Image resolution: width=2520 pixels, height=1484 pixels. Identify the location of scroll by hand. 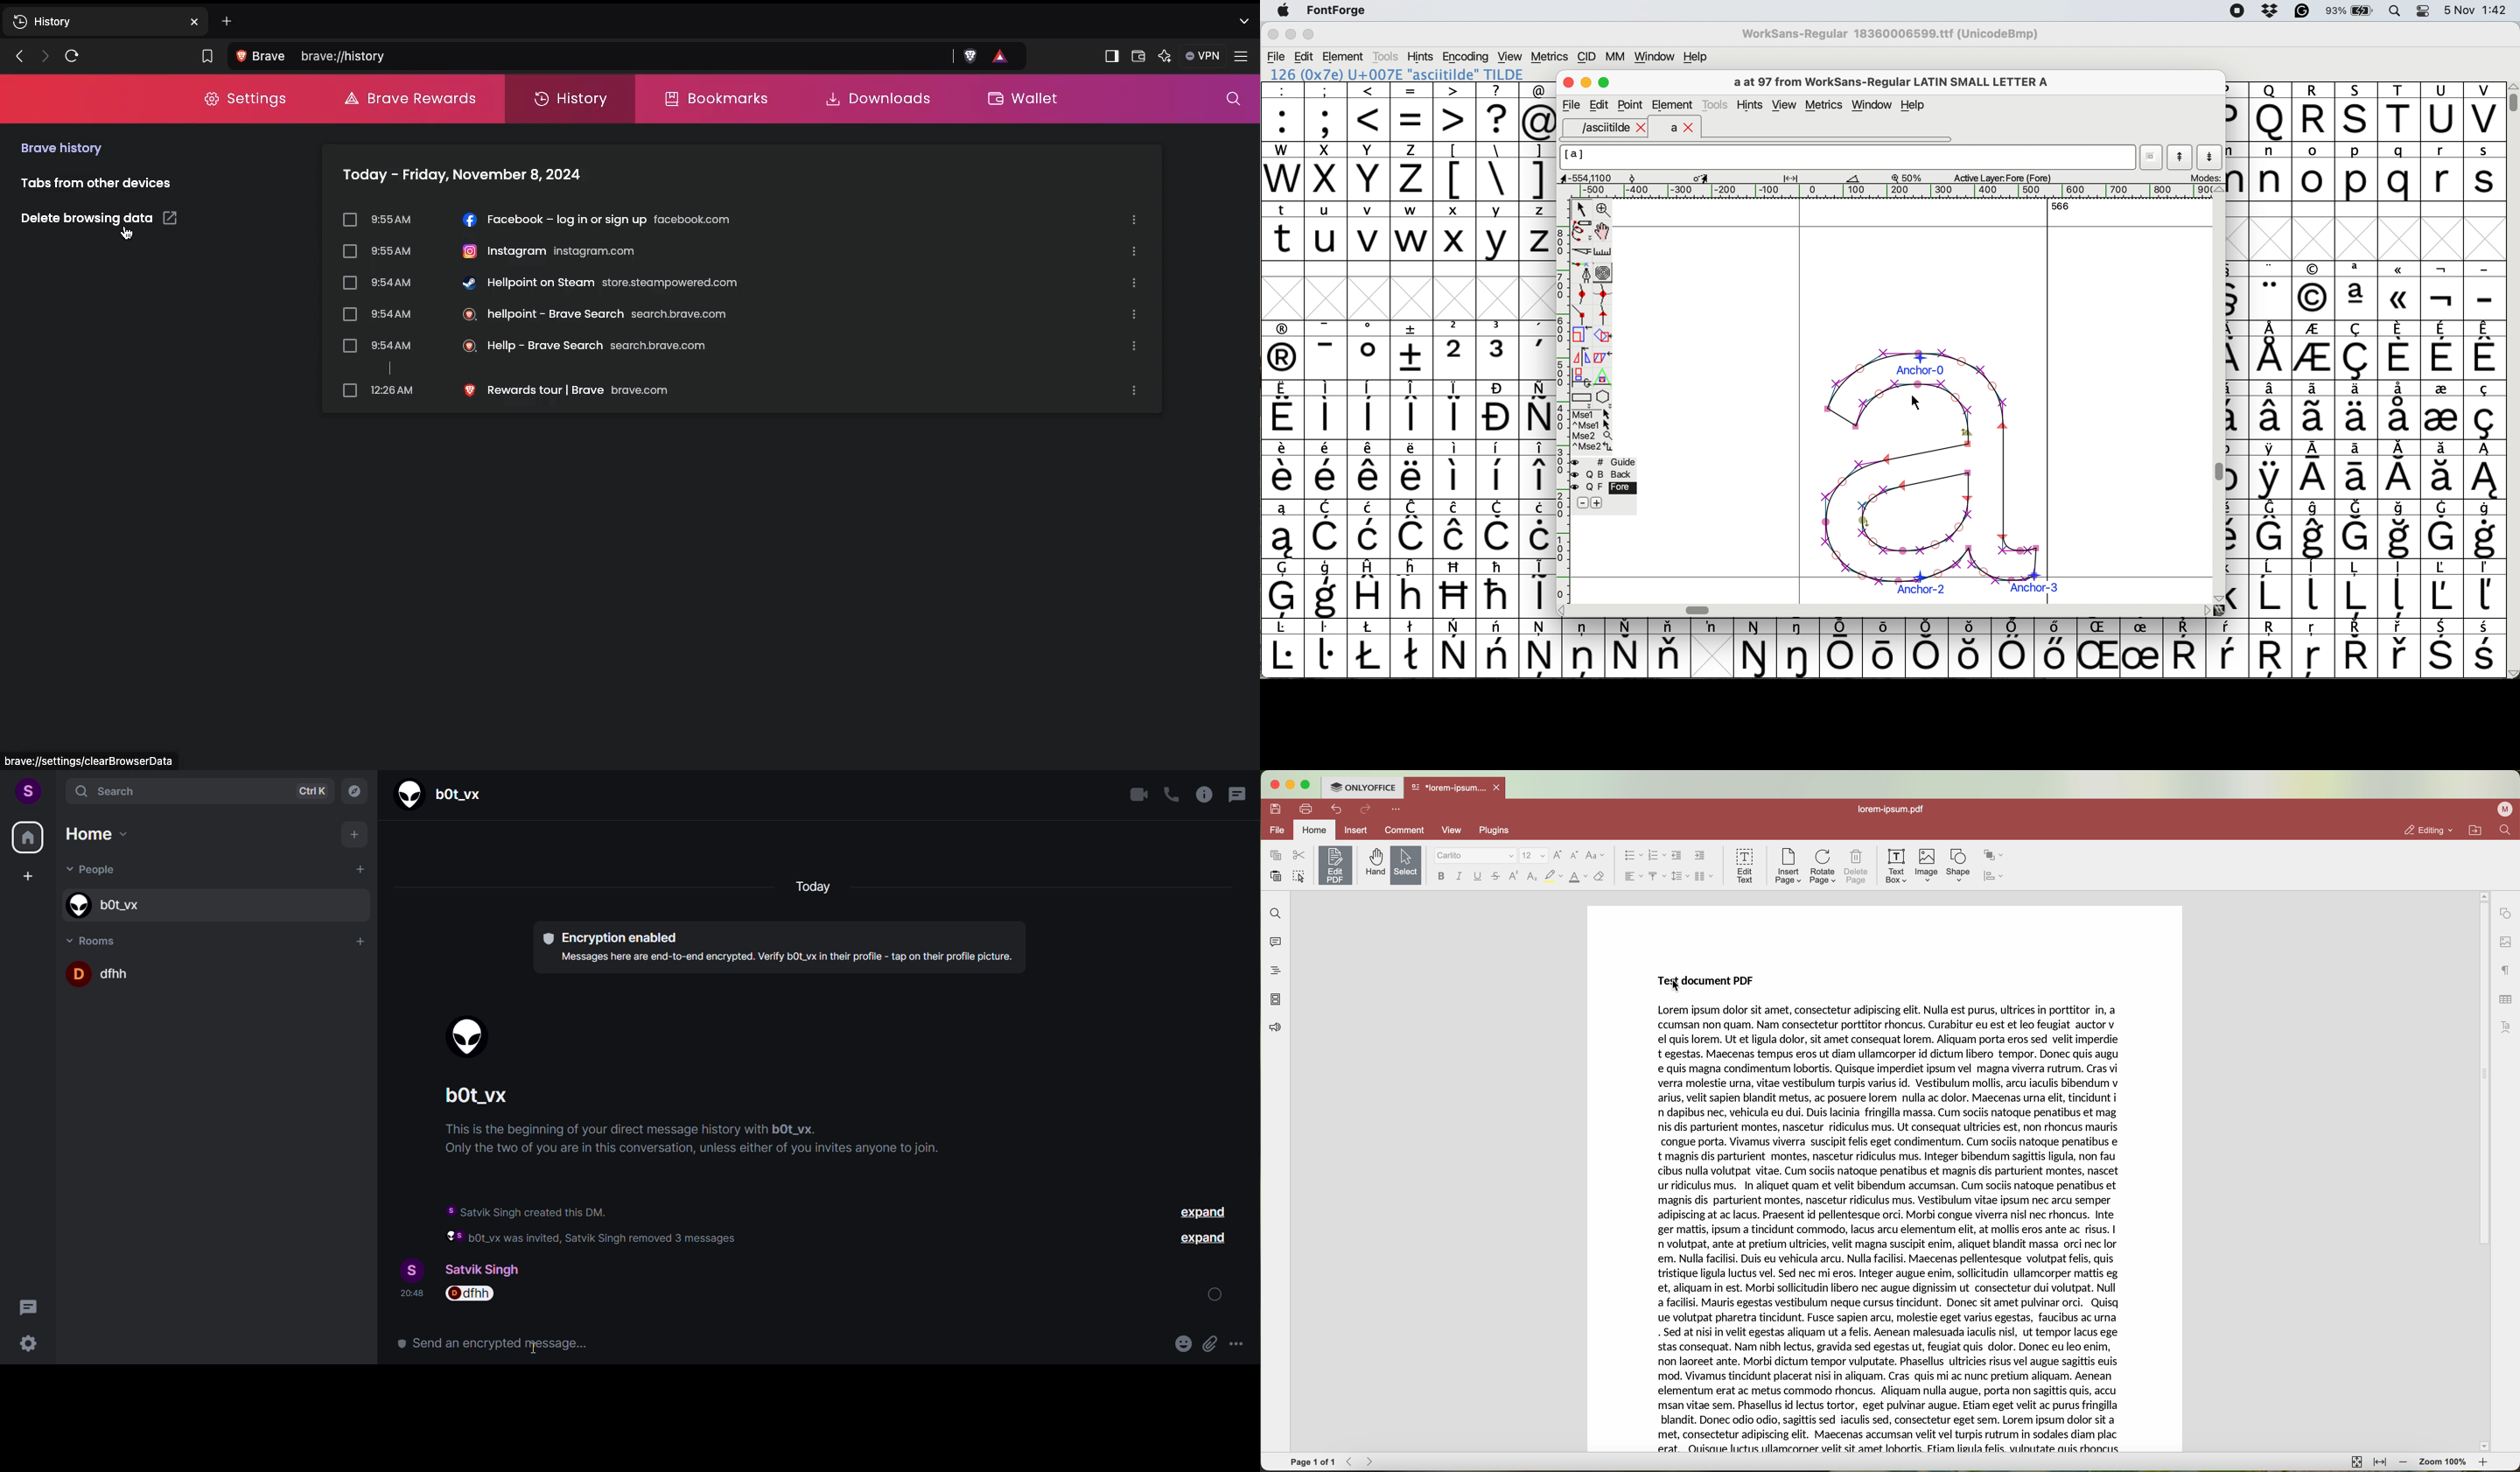
(1603, 231).